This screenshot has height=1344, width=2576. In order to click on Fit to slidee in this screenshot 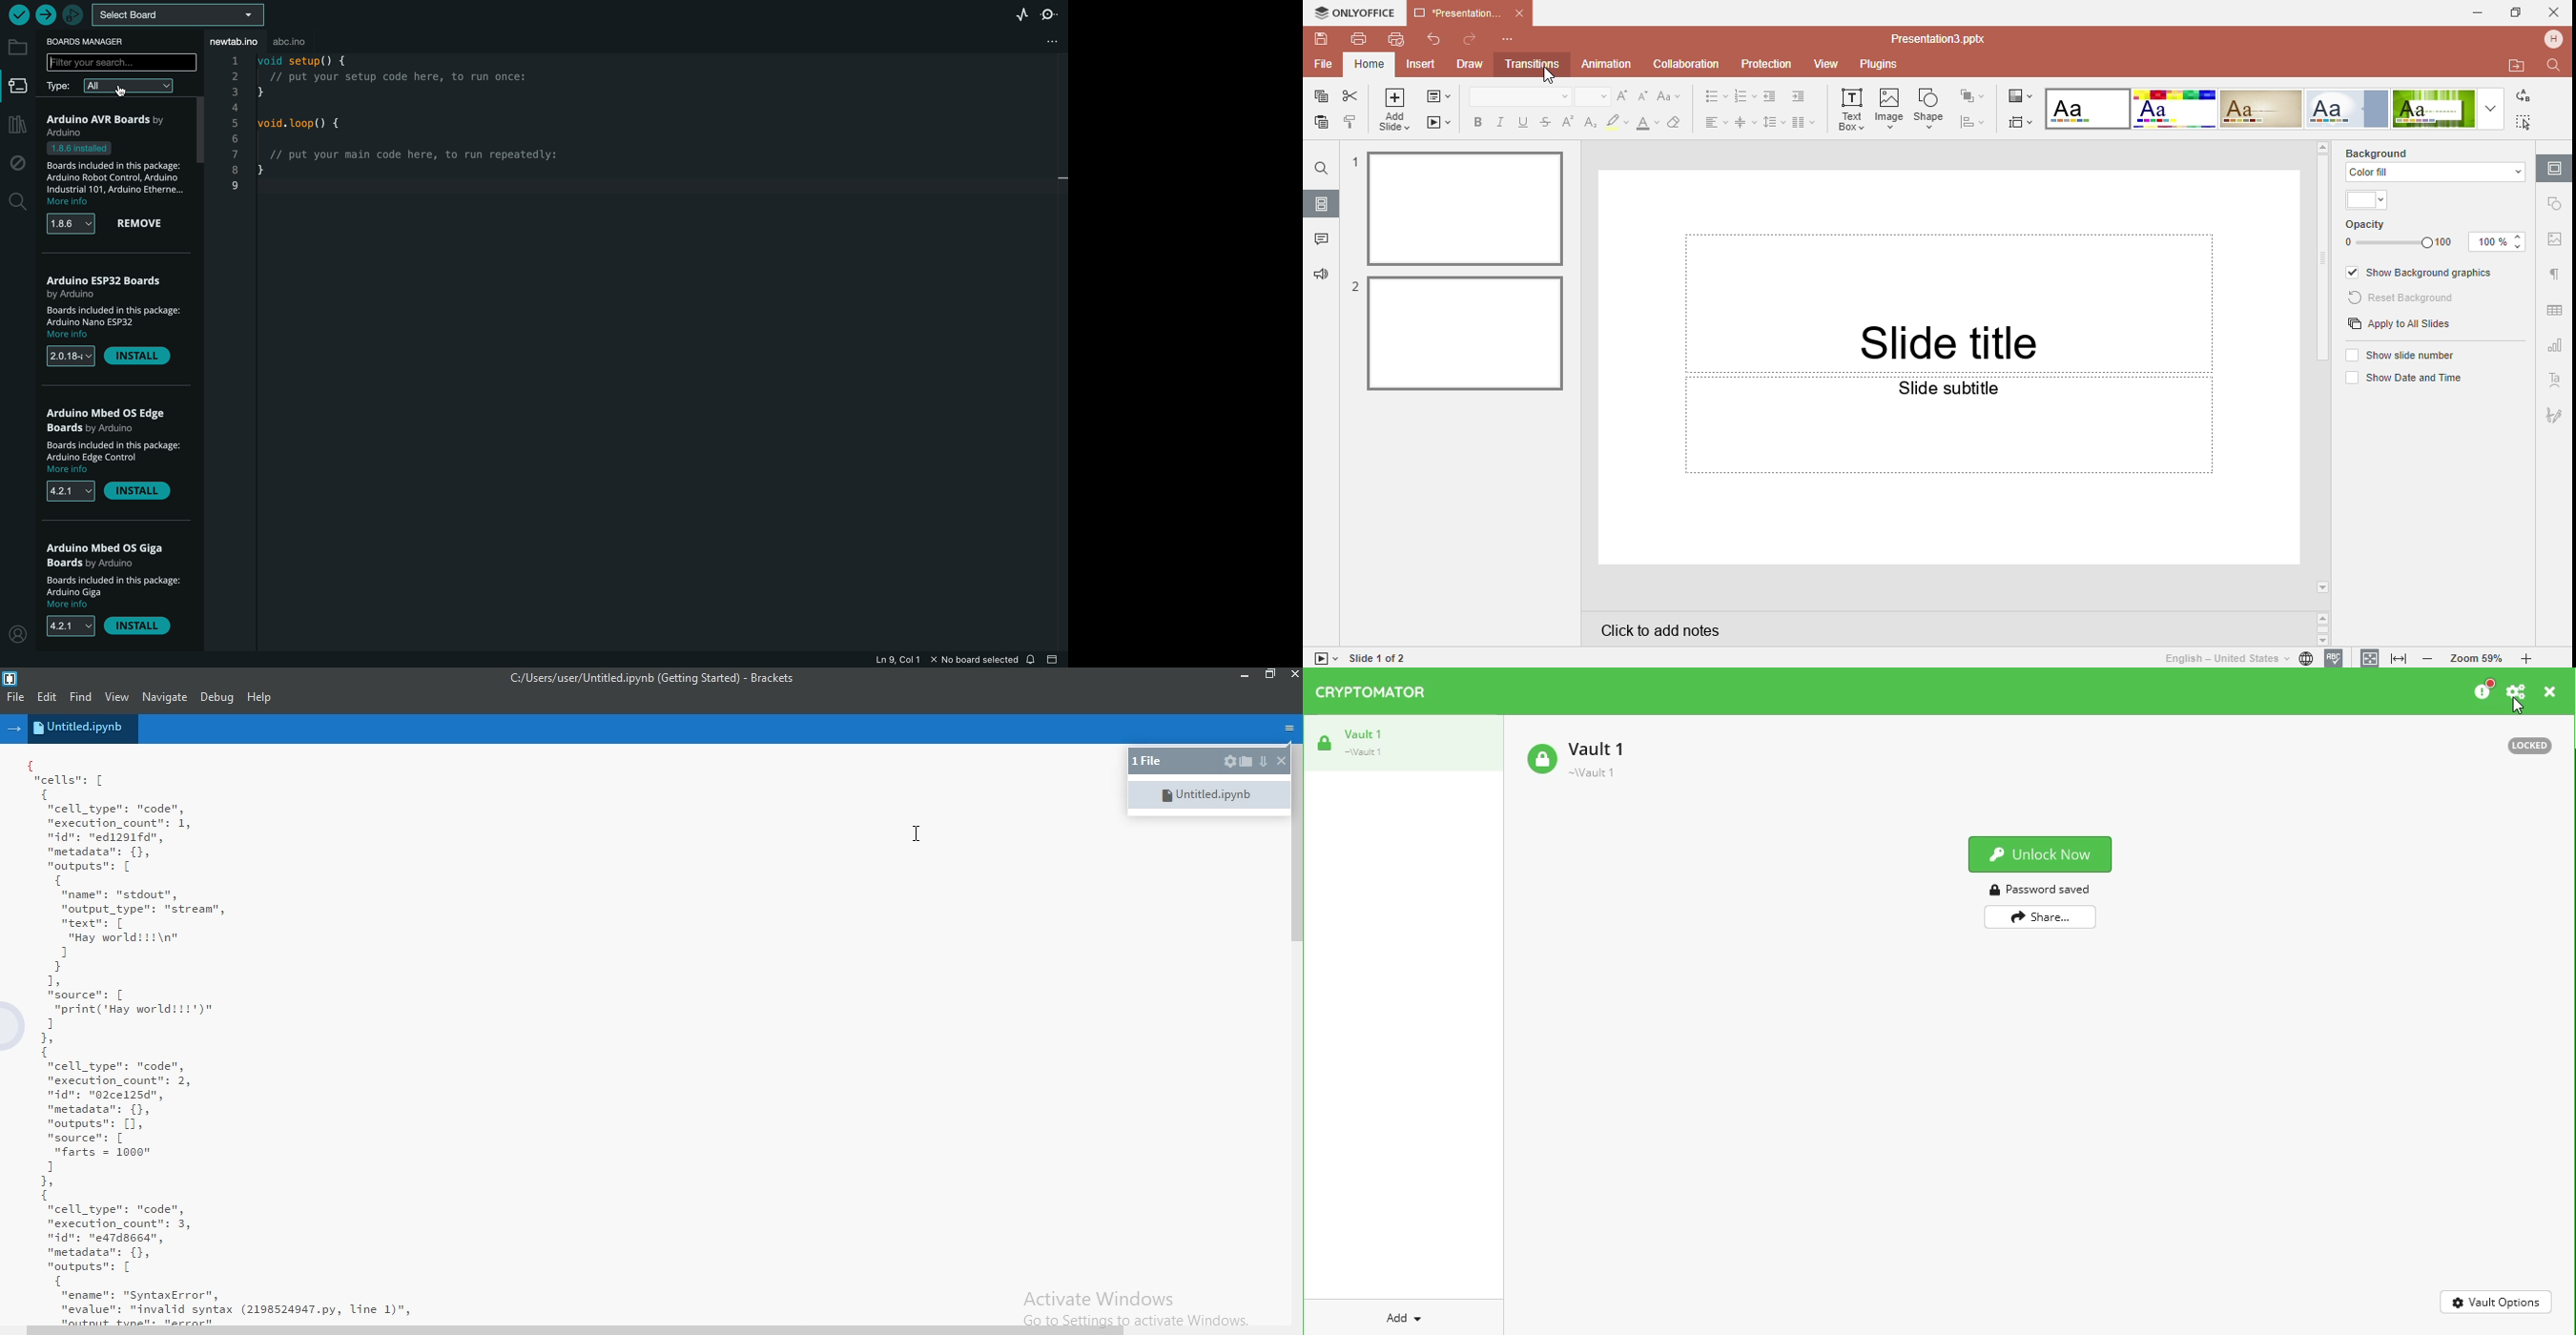, I will do `click(2366, 657)`.